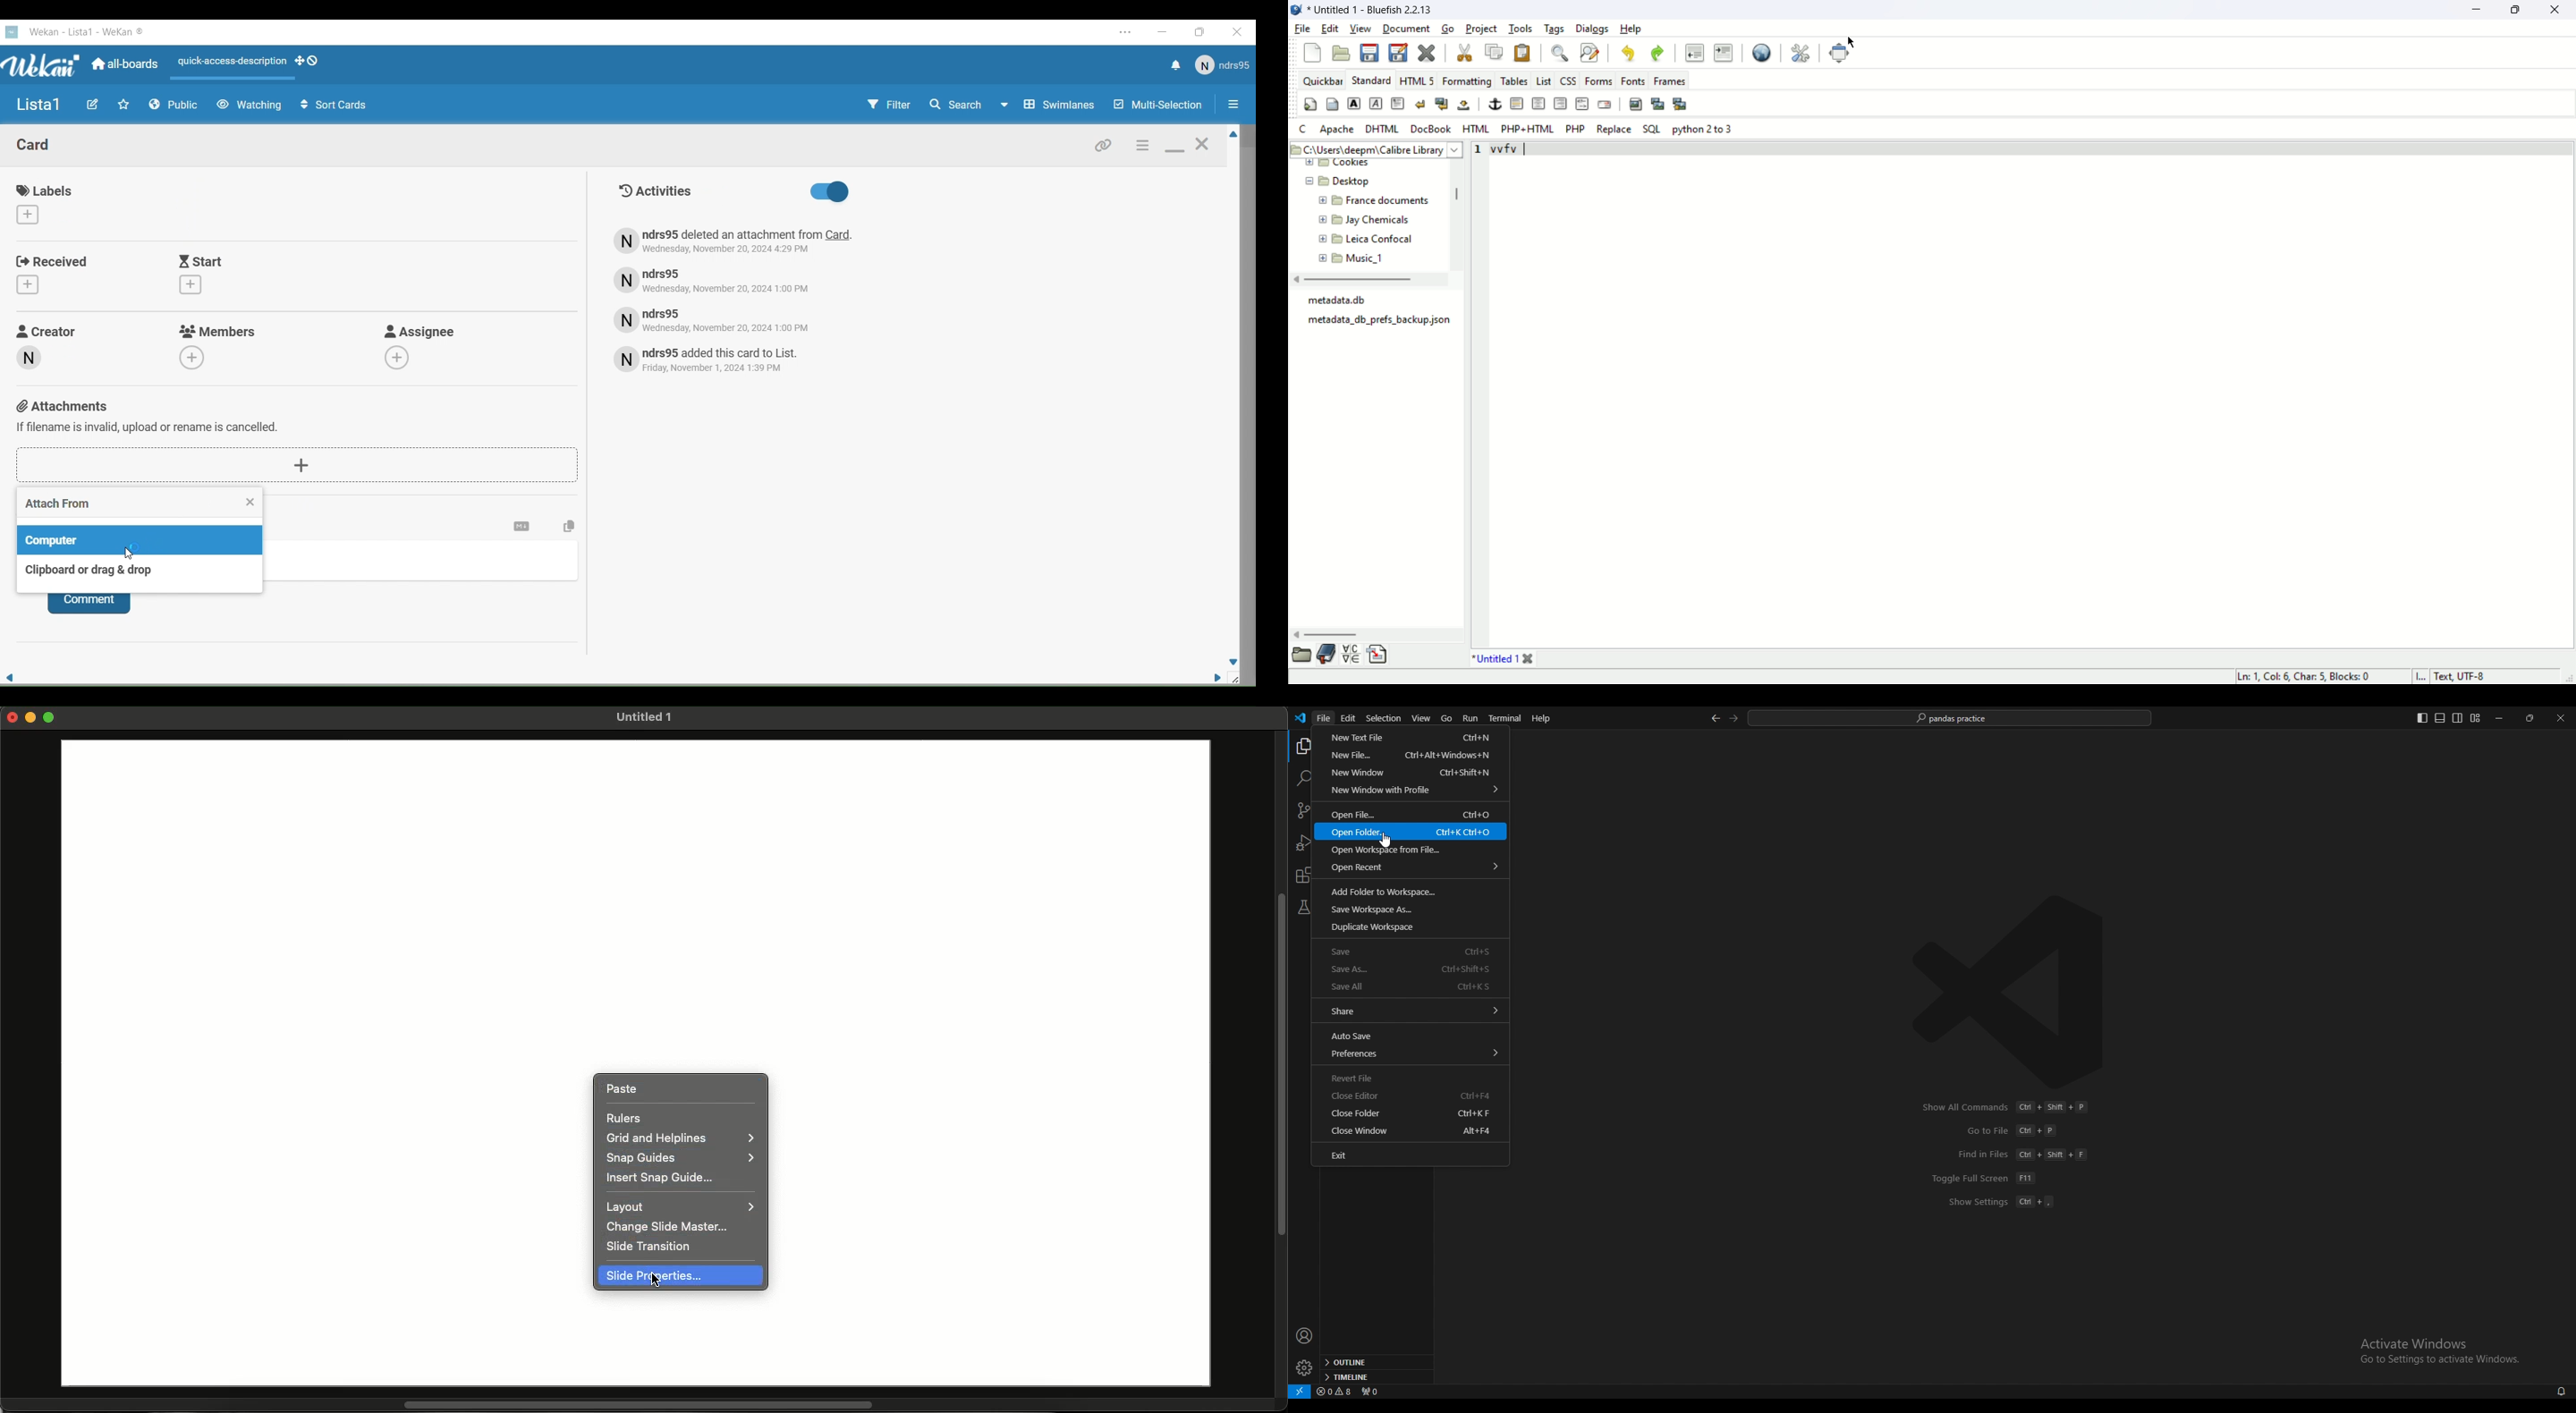  What do you see at coordinates (39, 105) in the screenshot?
I see `Name` at bounding box center [39, 105].